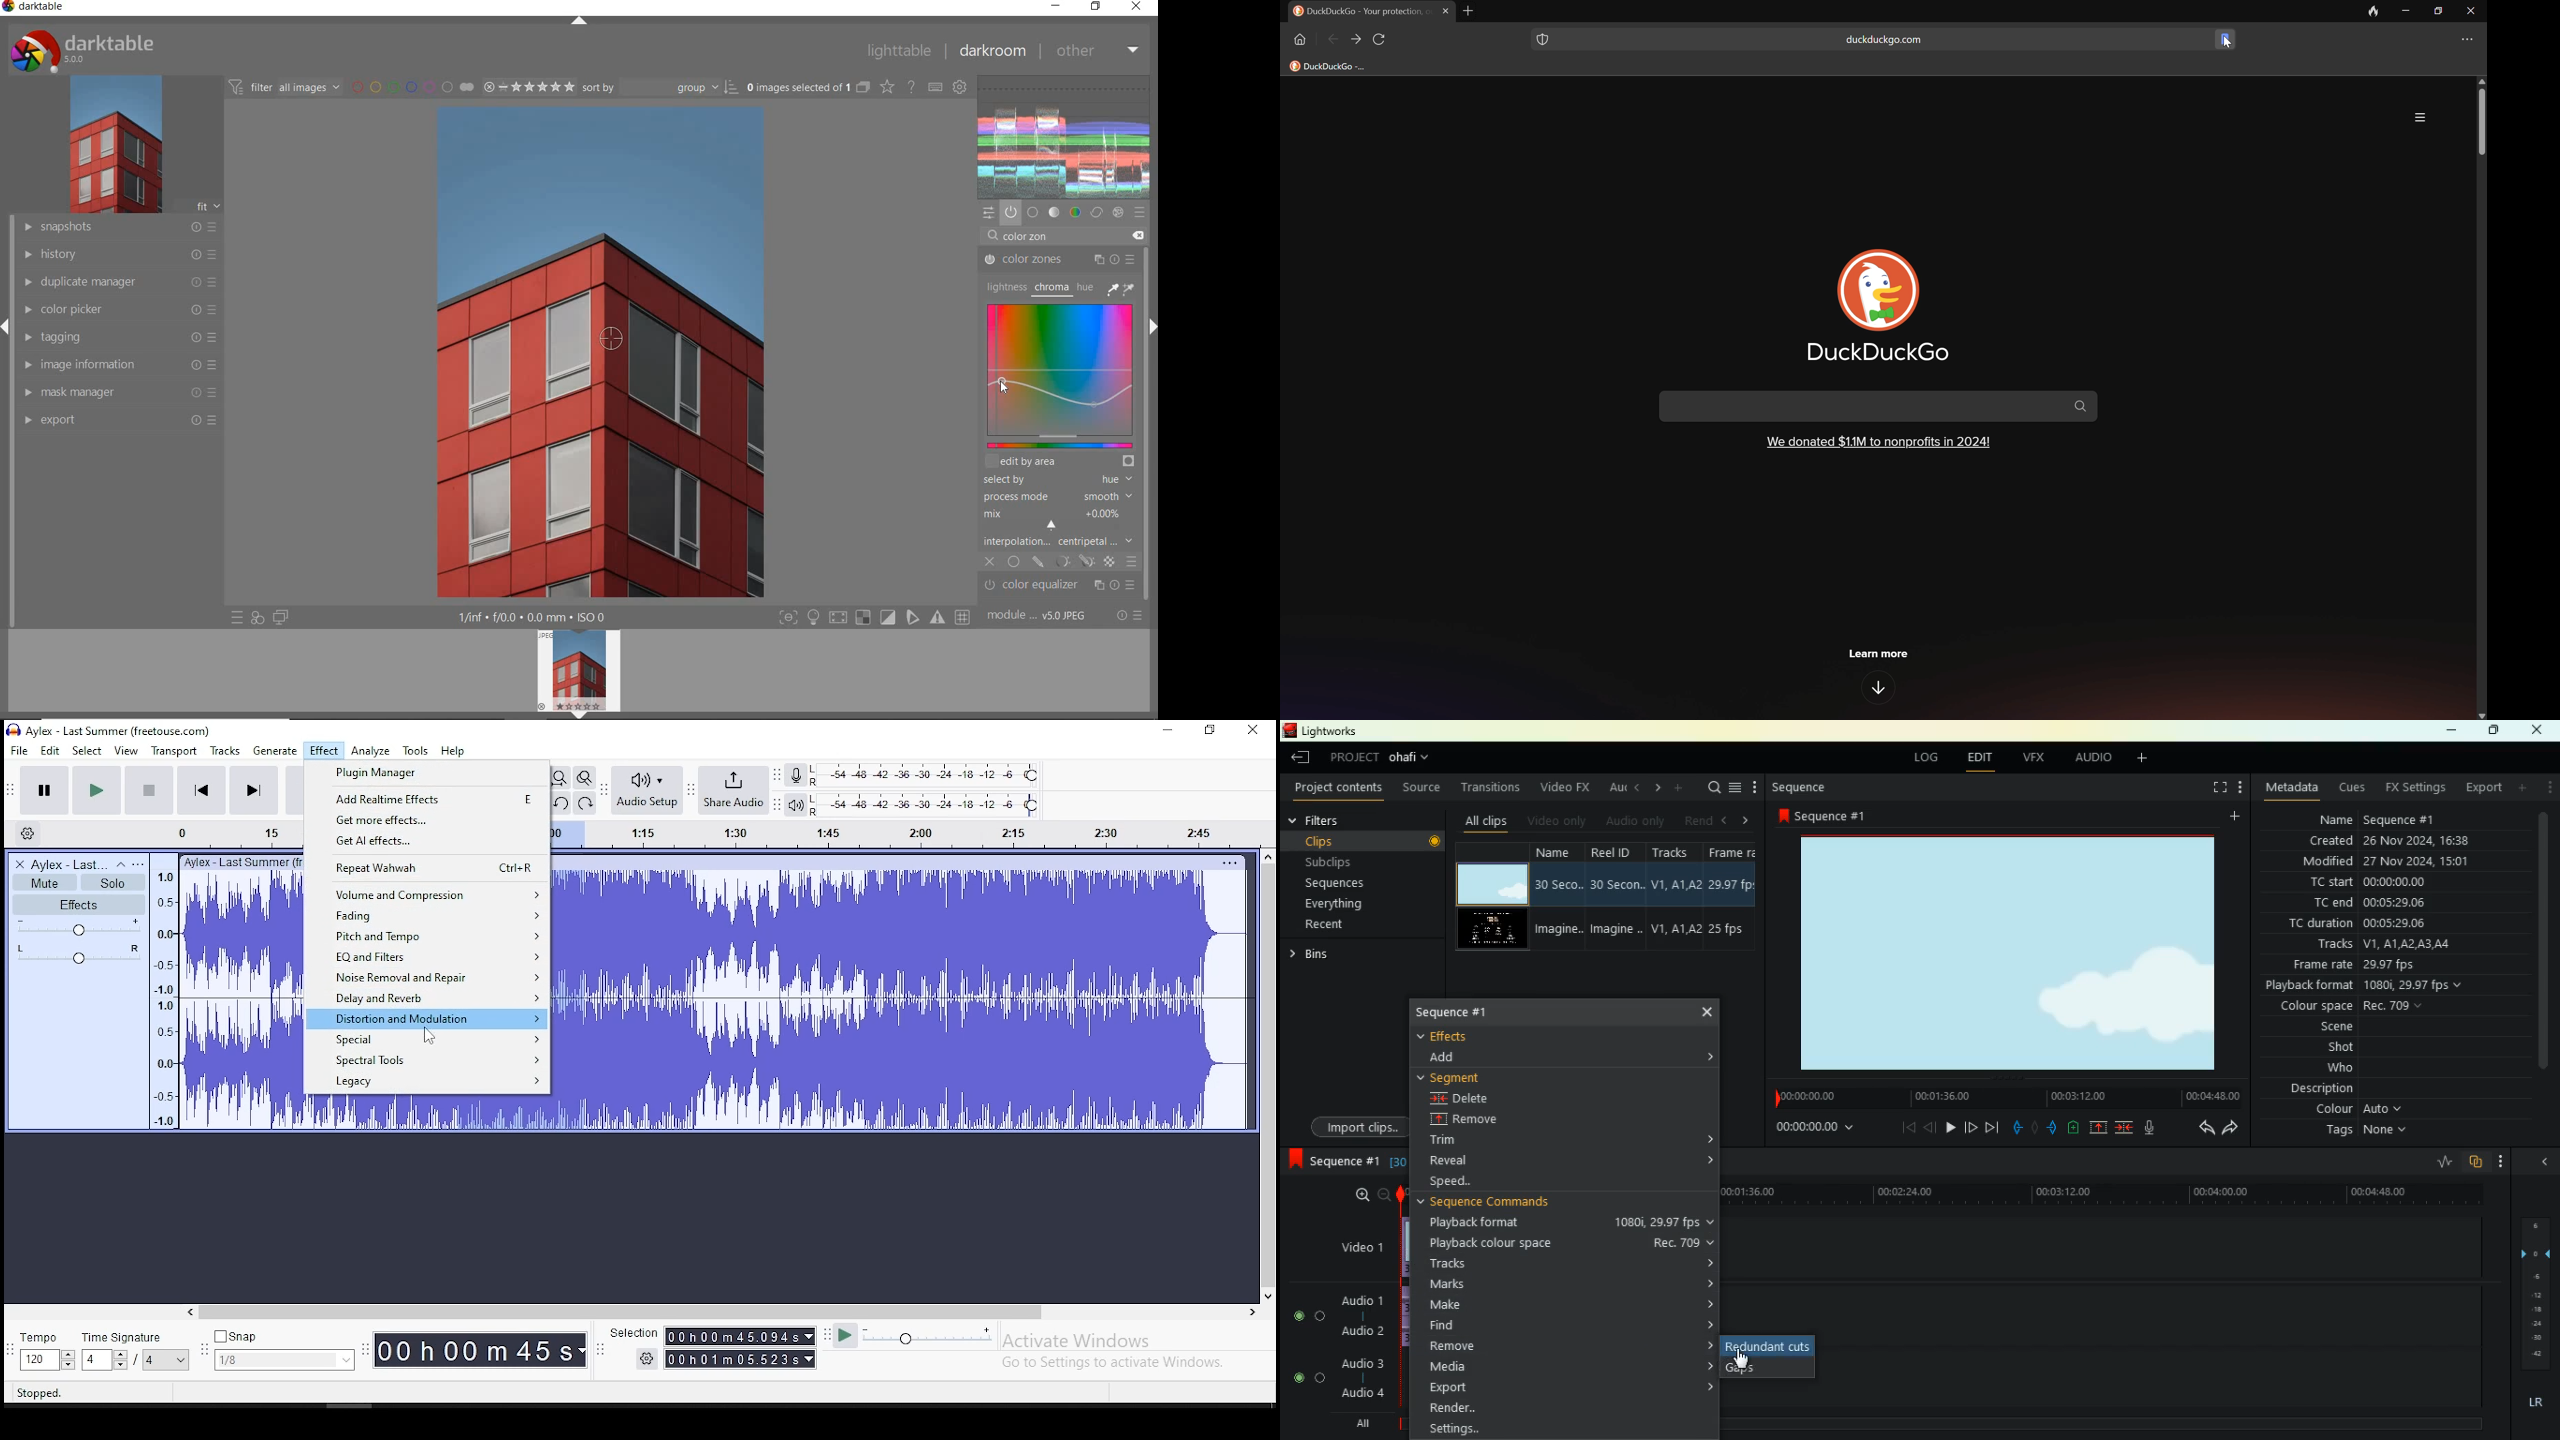 The width and height of the screenshot is (2576, 1456). I want to click on history, so click(117, 255).